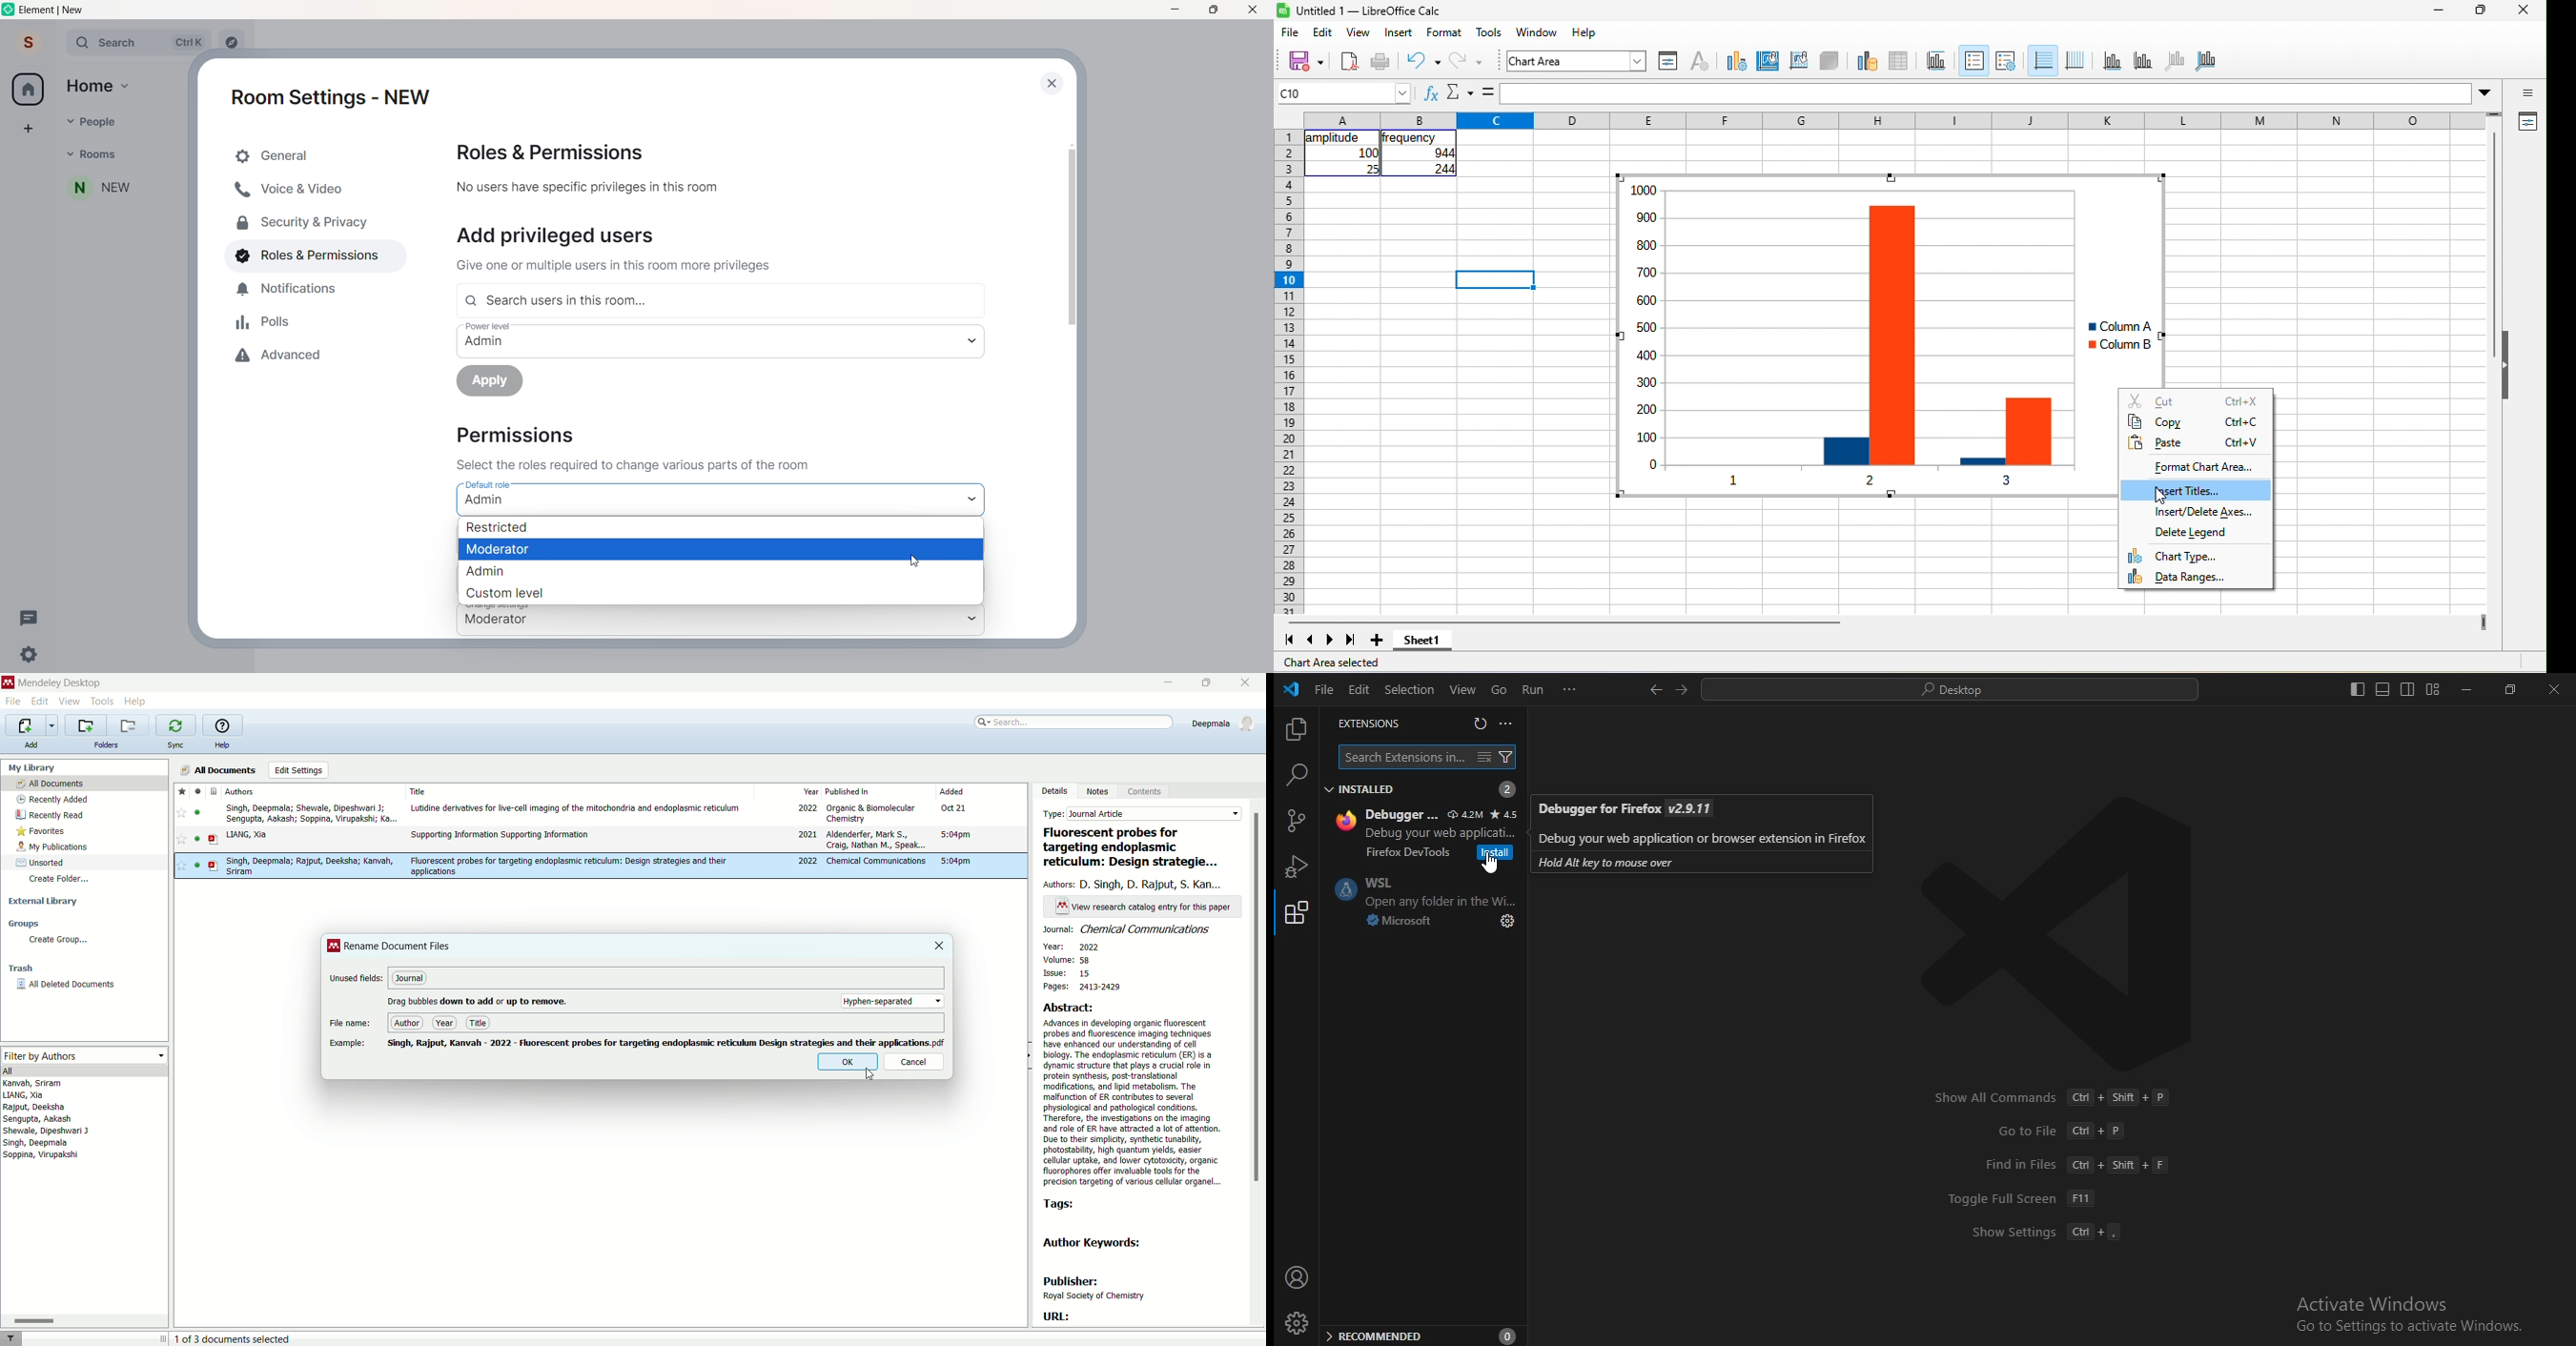 This screenshot has height=1372, width=2576. Describe the element at coordinates (29, 88) in the screenshot. I see `home` at that location.